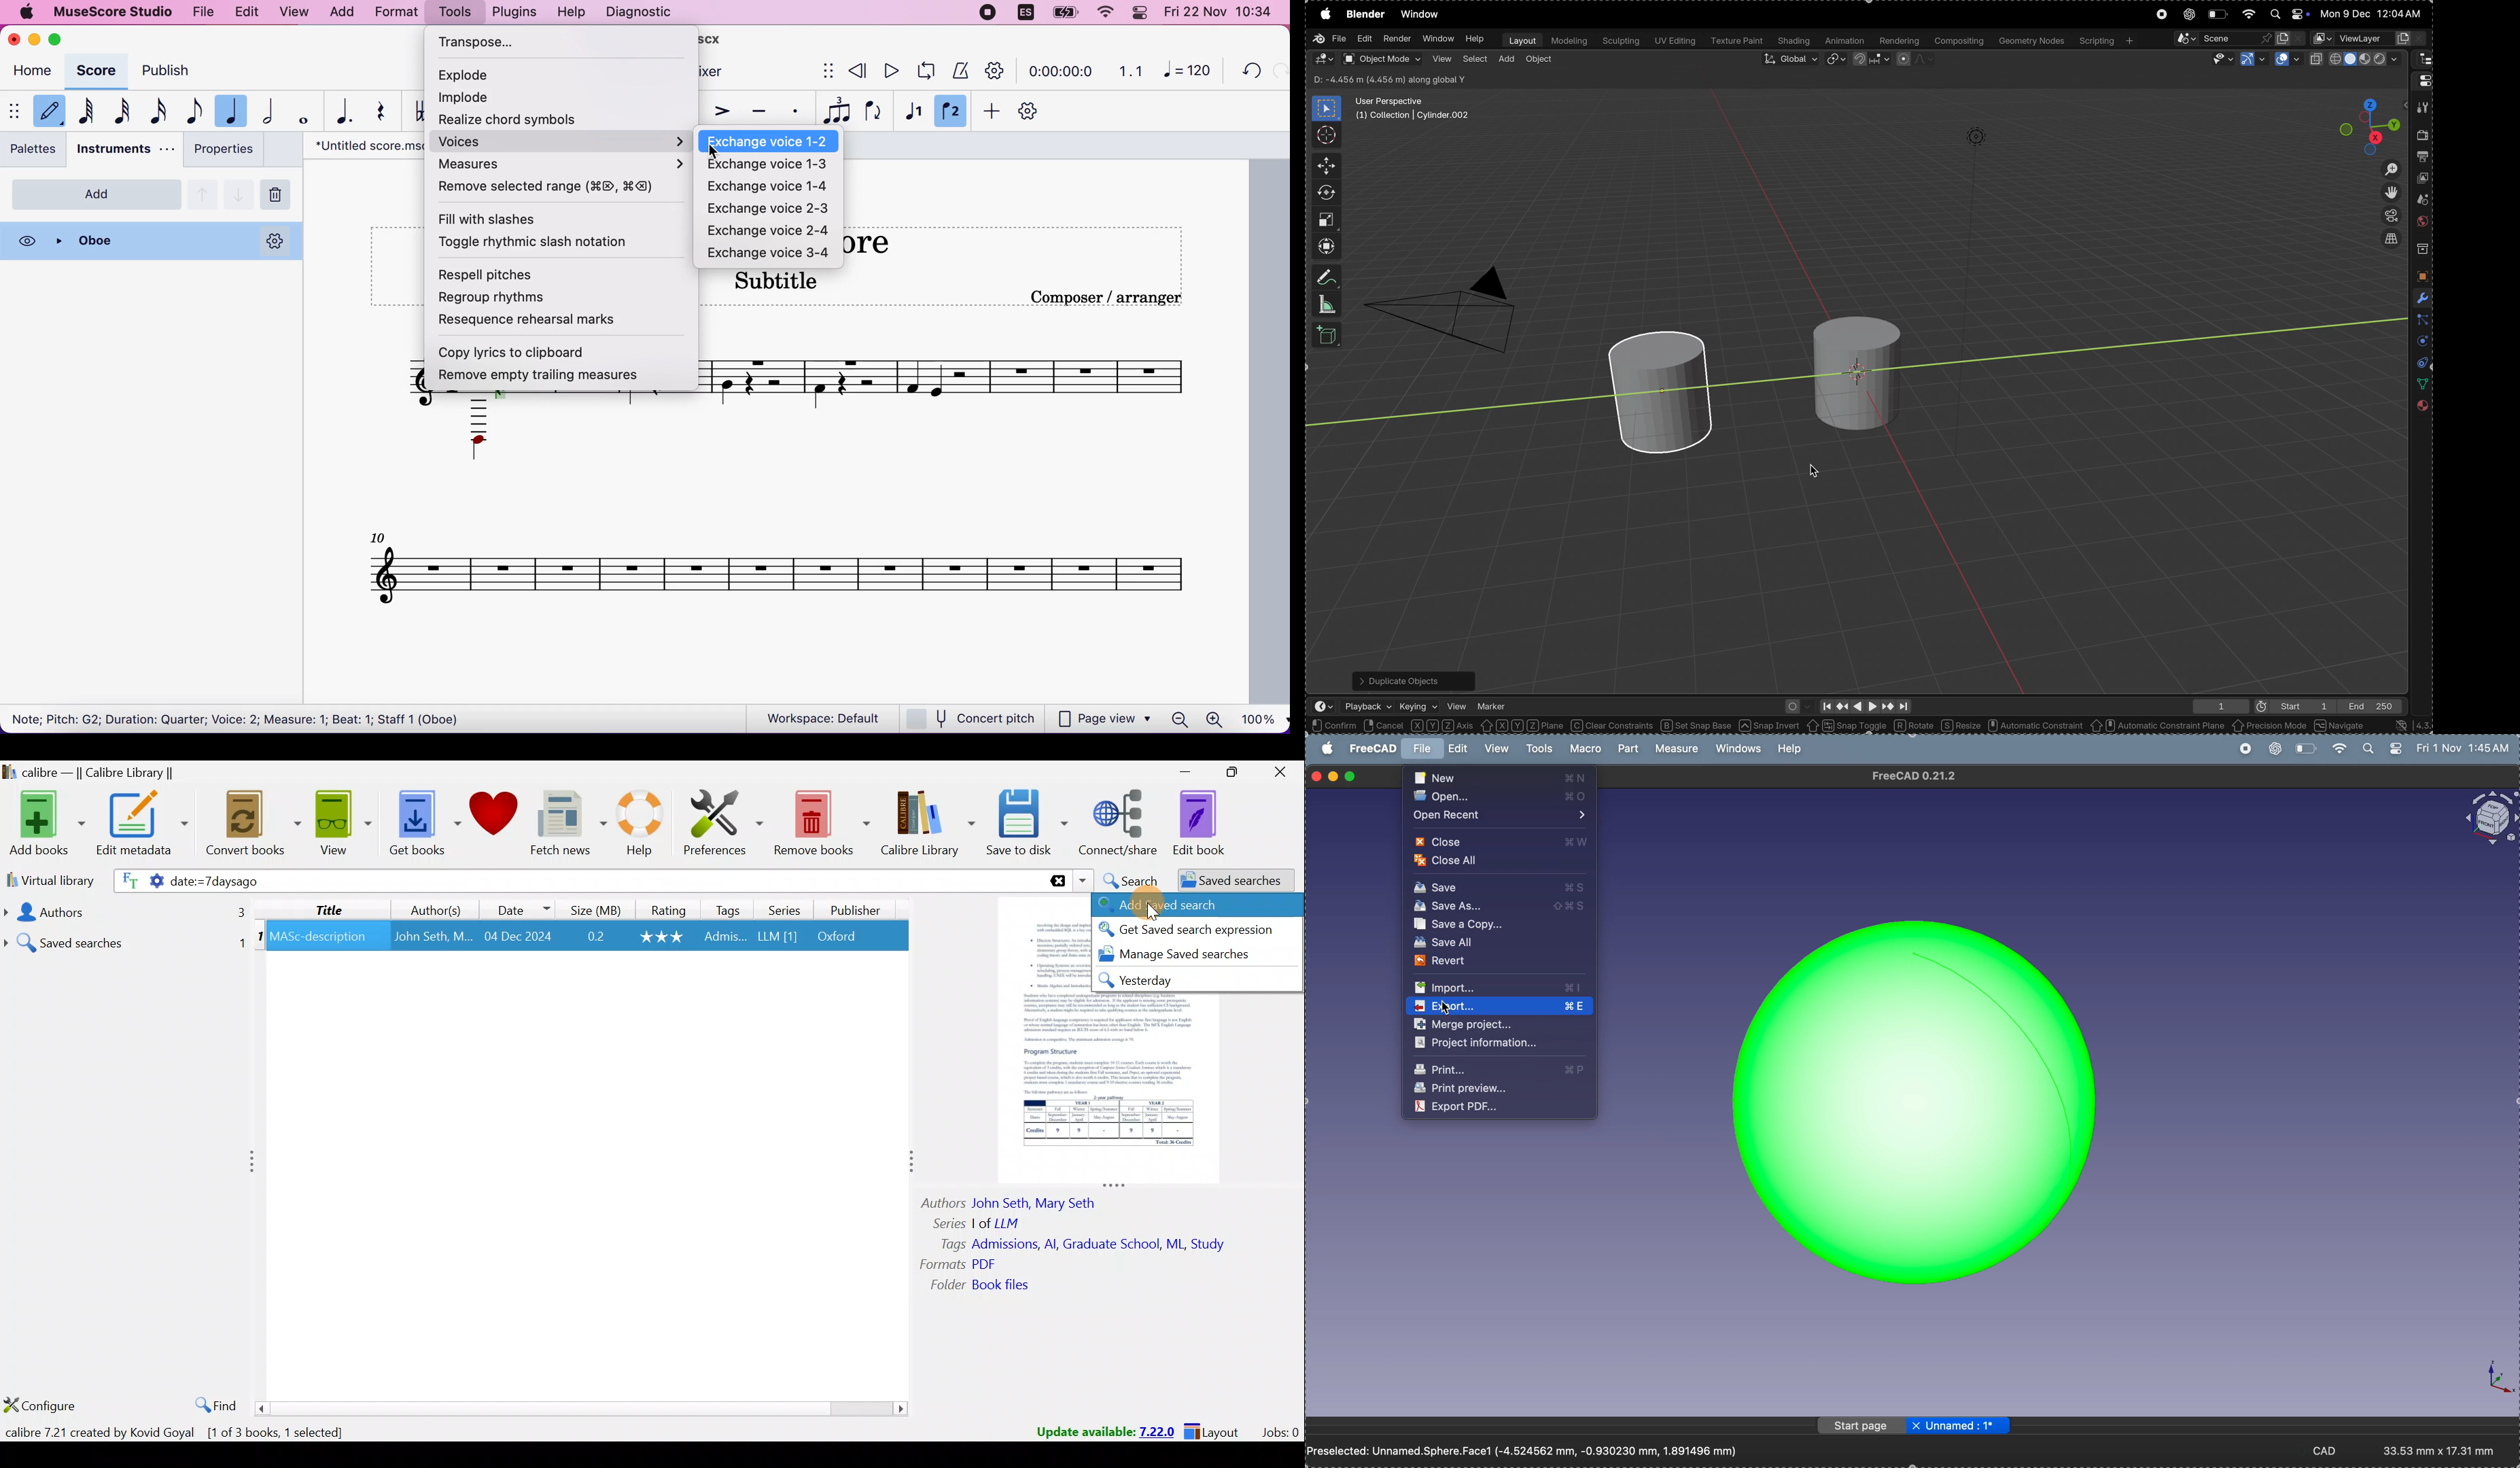 The width and height of the screenshot is (2520, 1484). What do you see at coordinates (1280, 1431) in the screenshot?
I see `Jobs:0` at bounding box center [1280, 1431].